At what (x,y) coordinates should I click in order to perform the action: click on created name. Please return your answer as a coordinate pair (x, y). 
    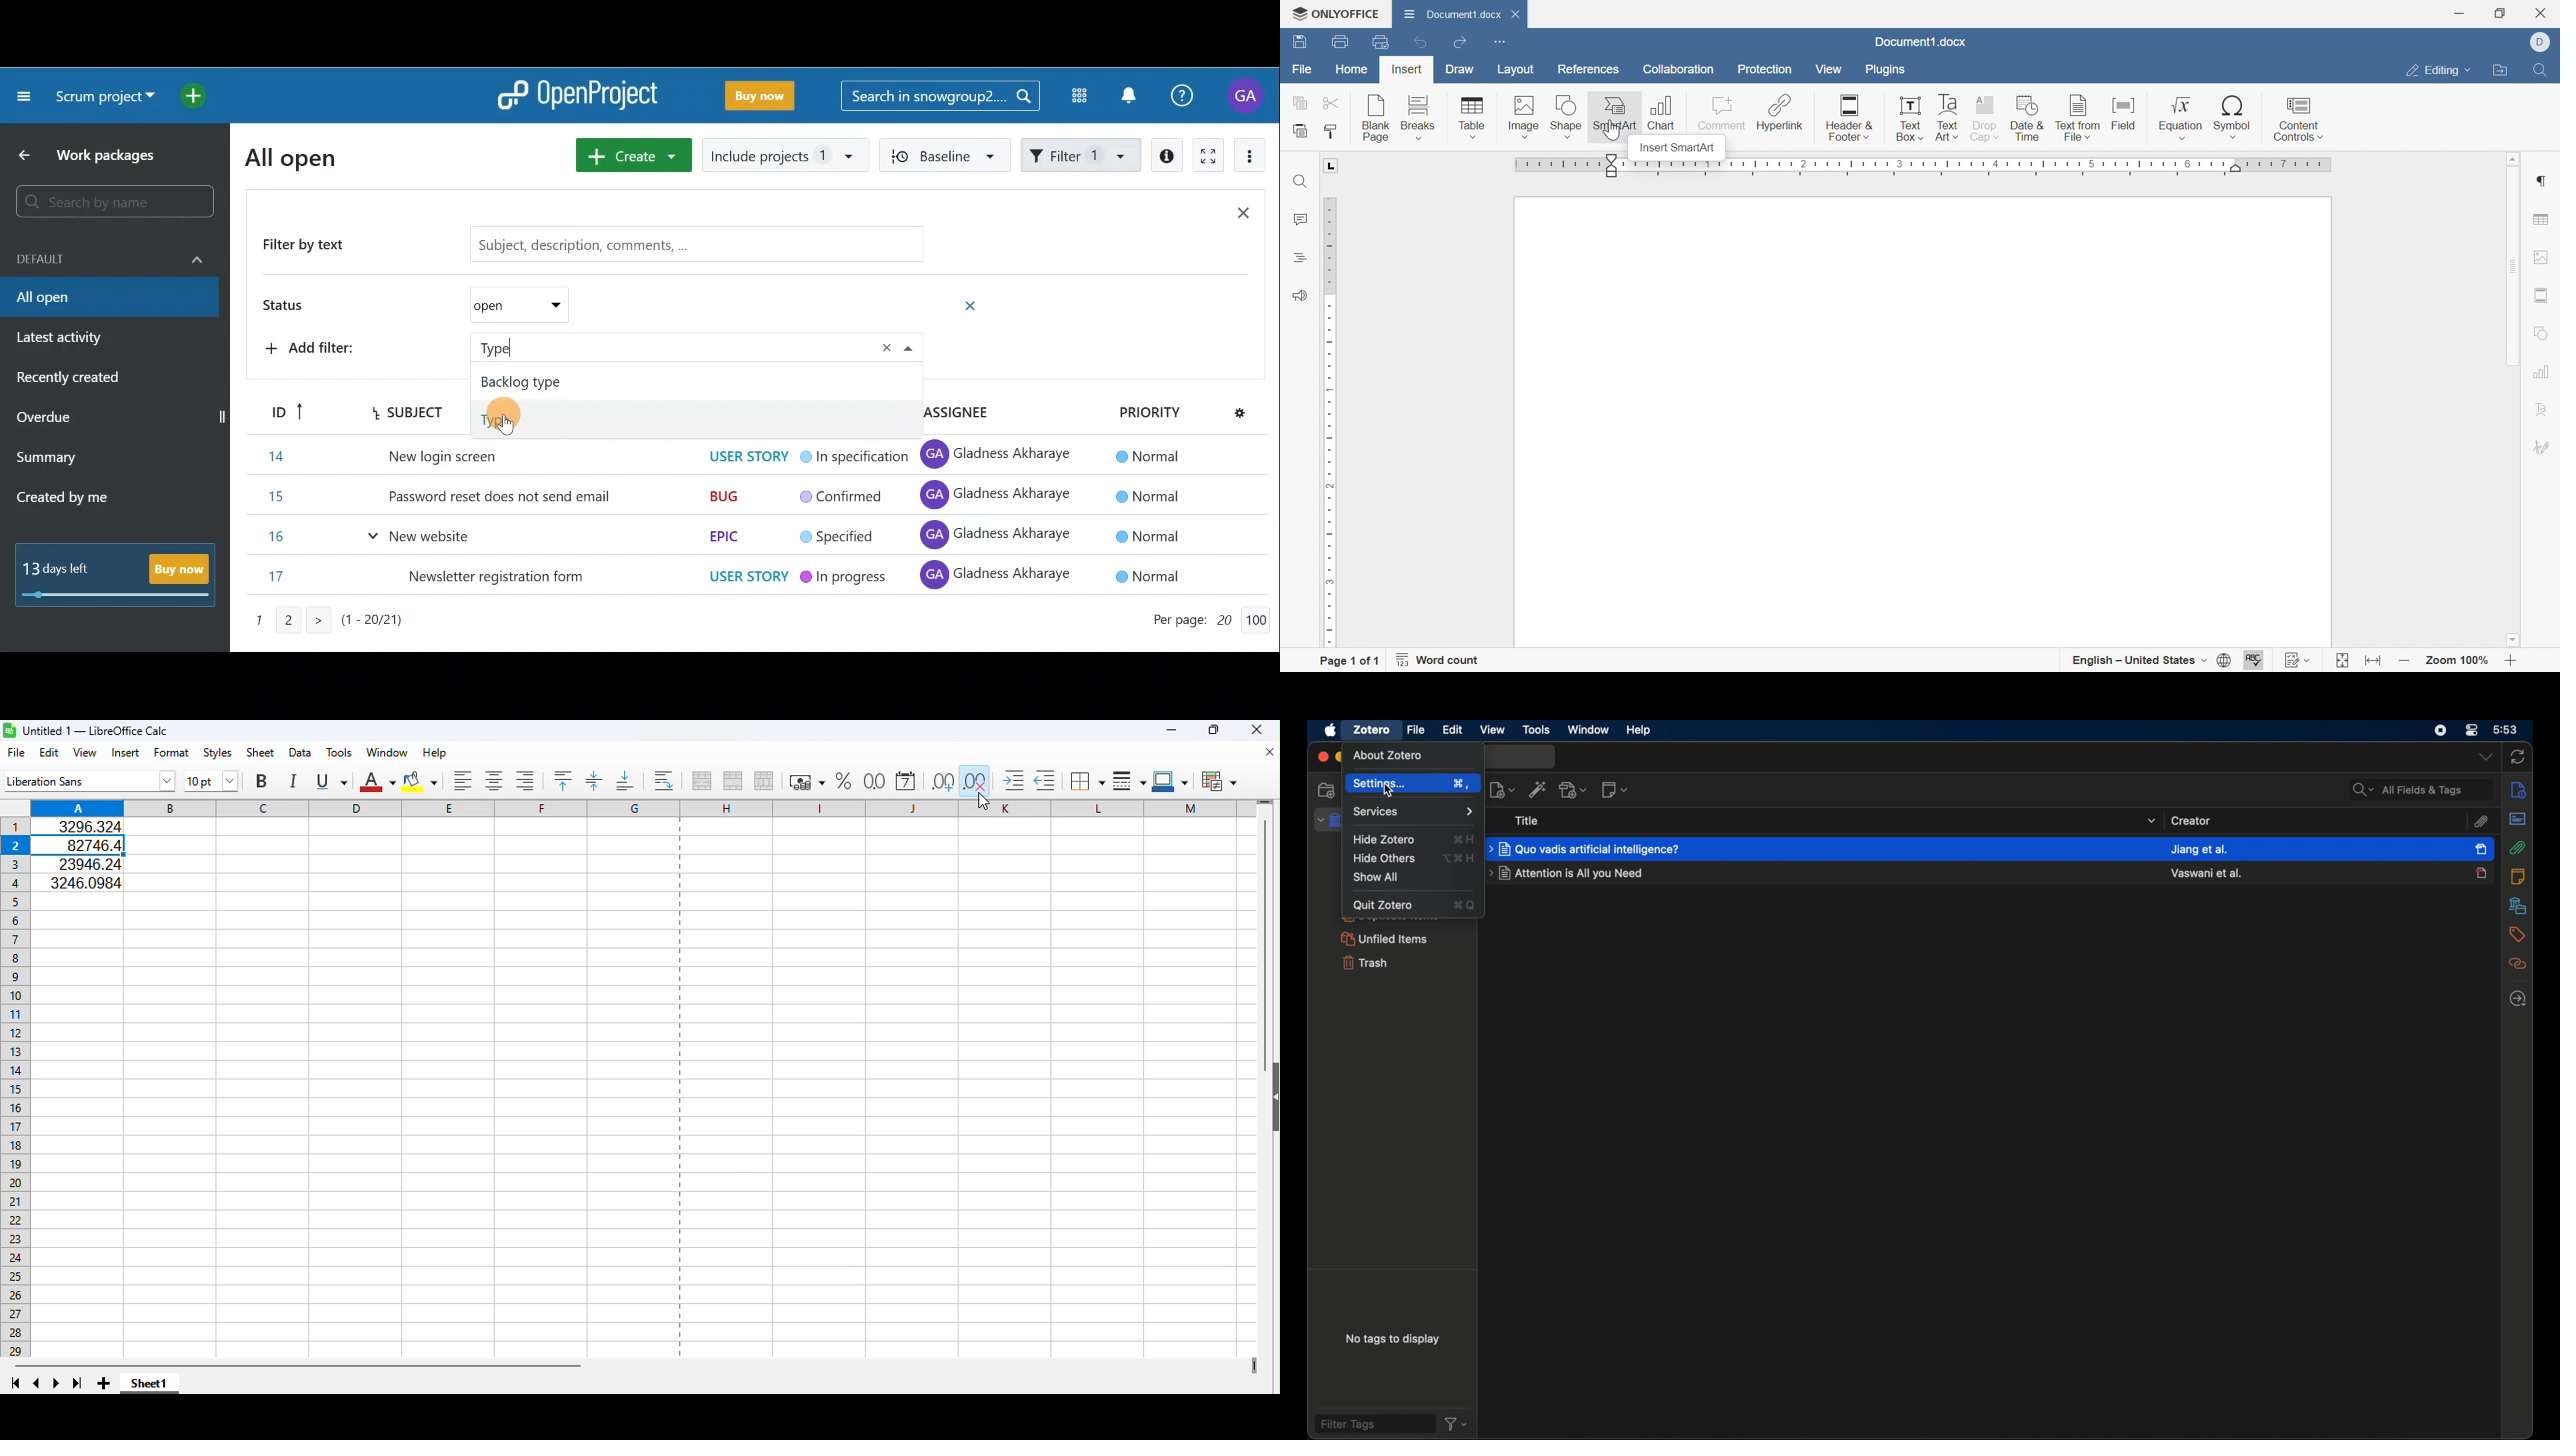
    Looking at the image, I should click on (2199, 848).